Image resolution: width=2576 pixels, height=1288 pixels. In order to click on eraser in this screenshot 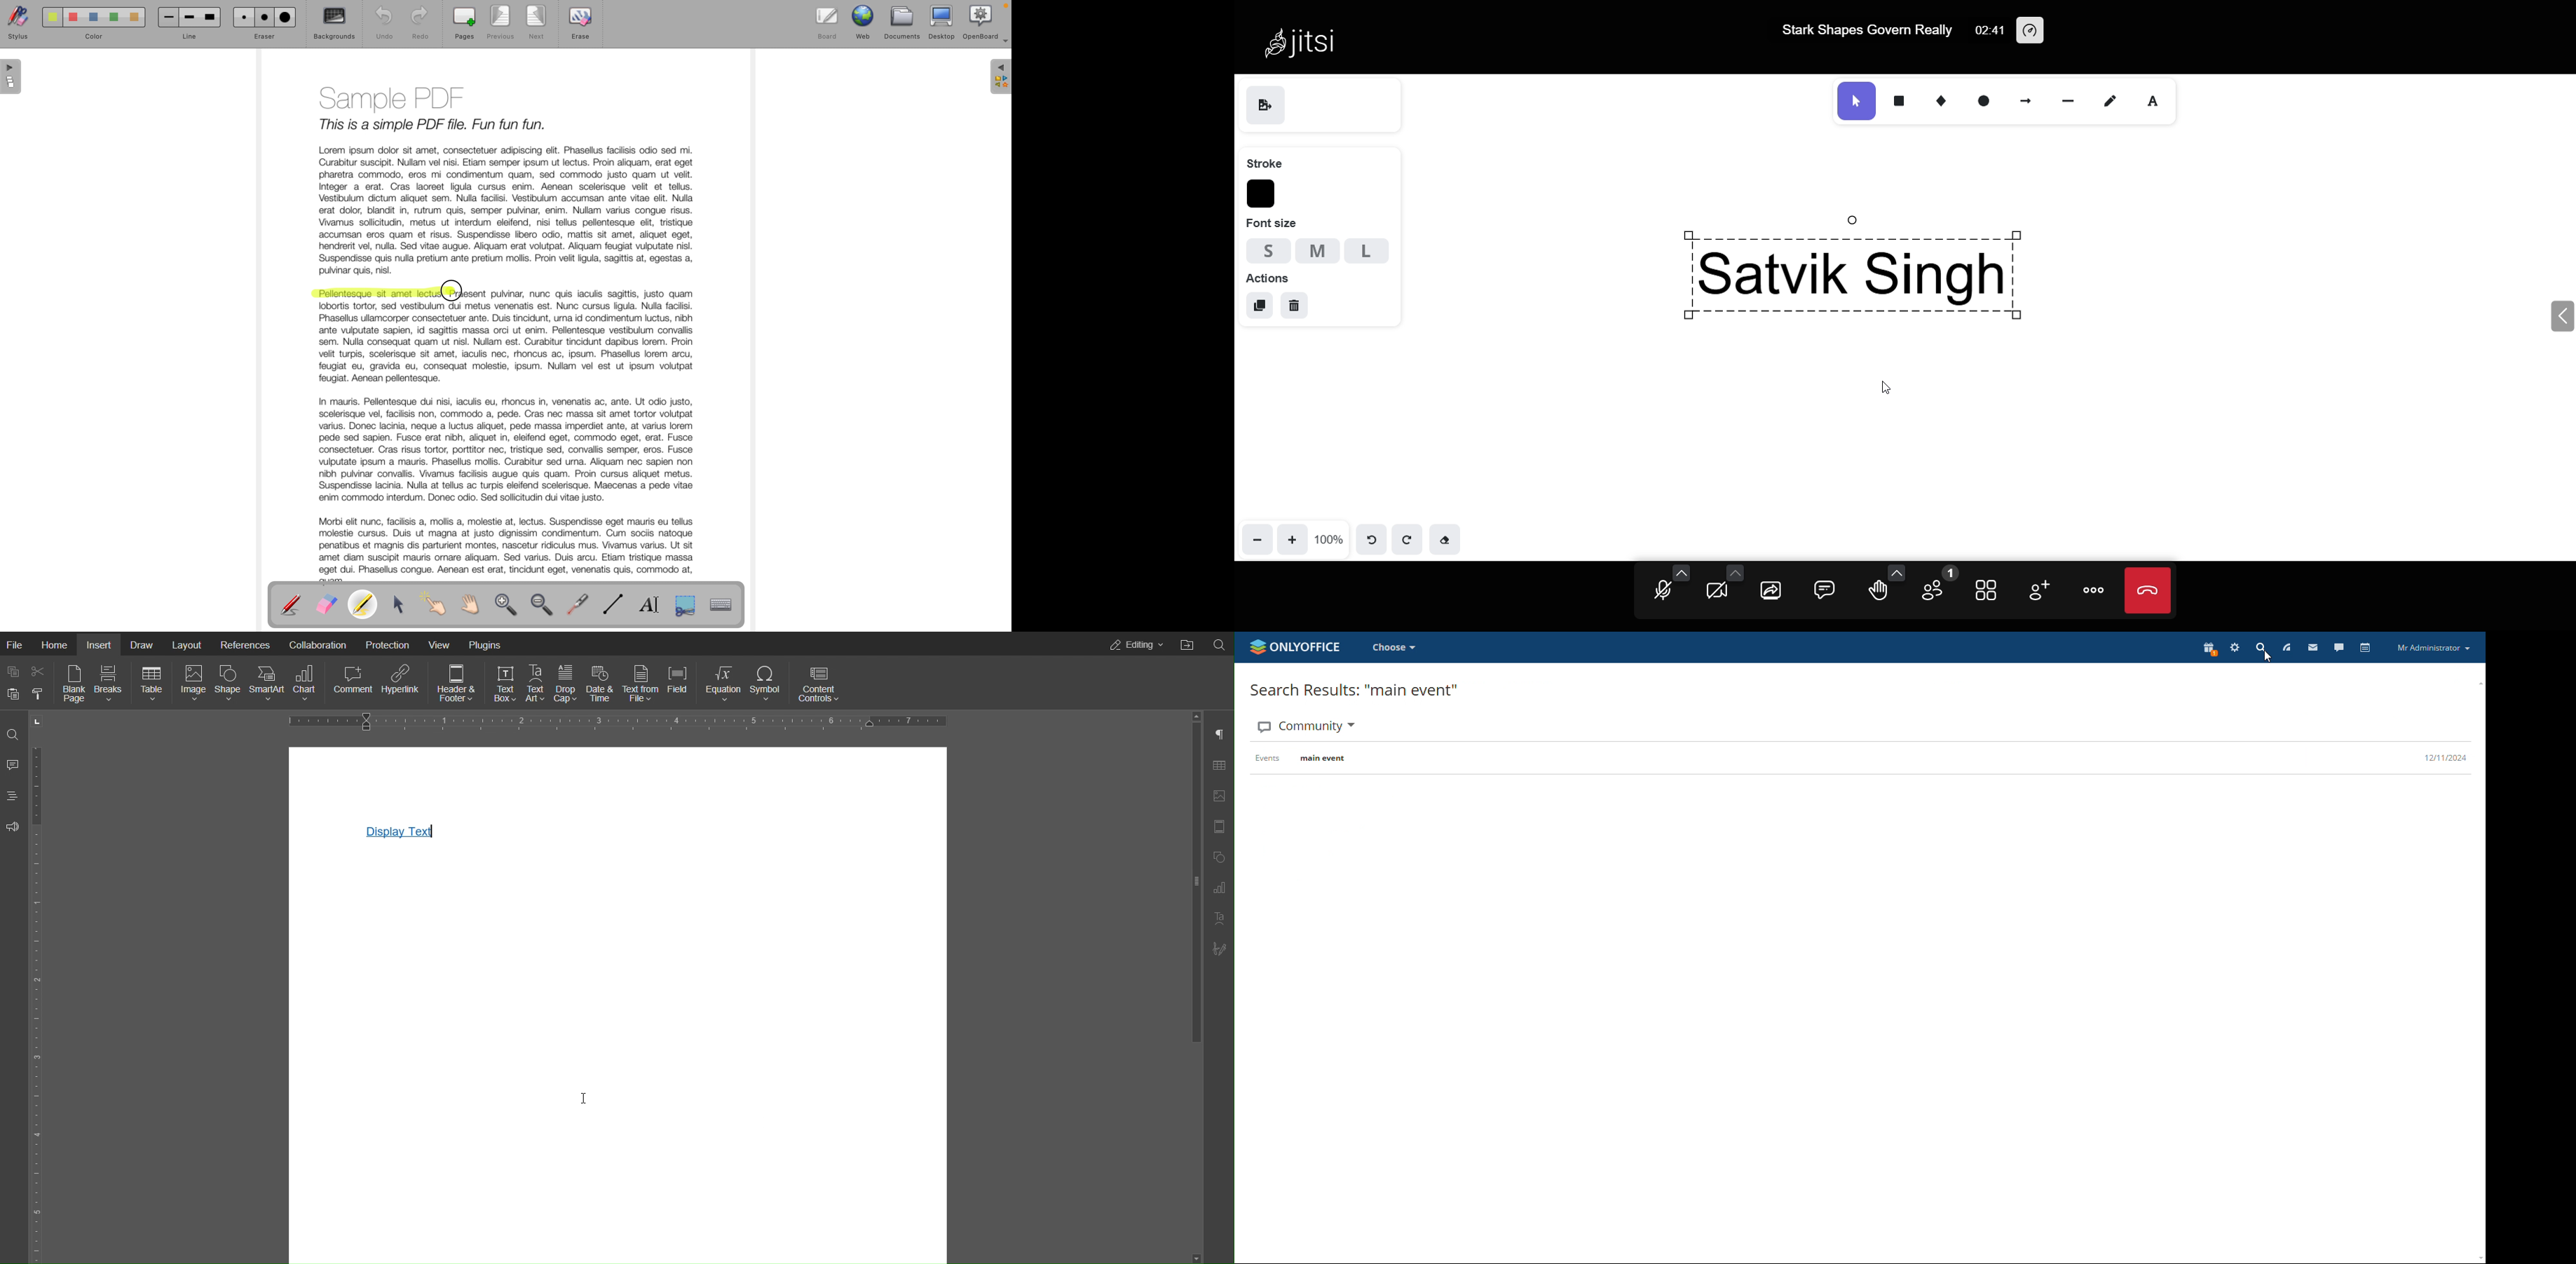, I will do `click(1445, 538)`.